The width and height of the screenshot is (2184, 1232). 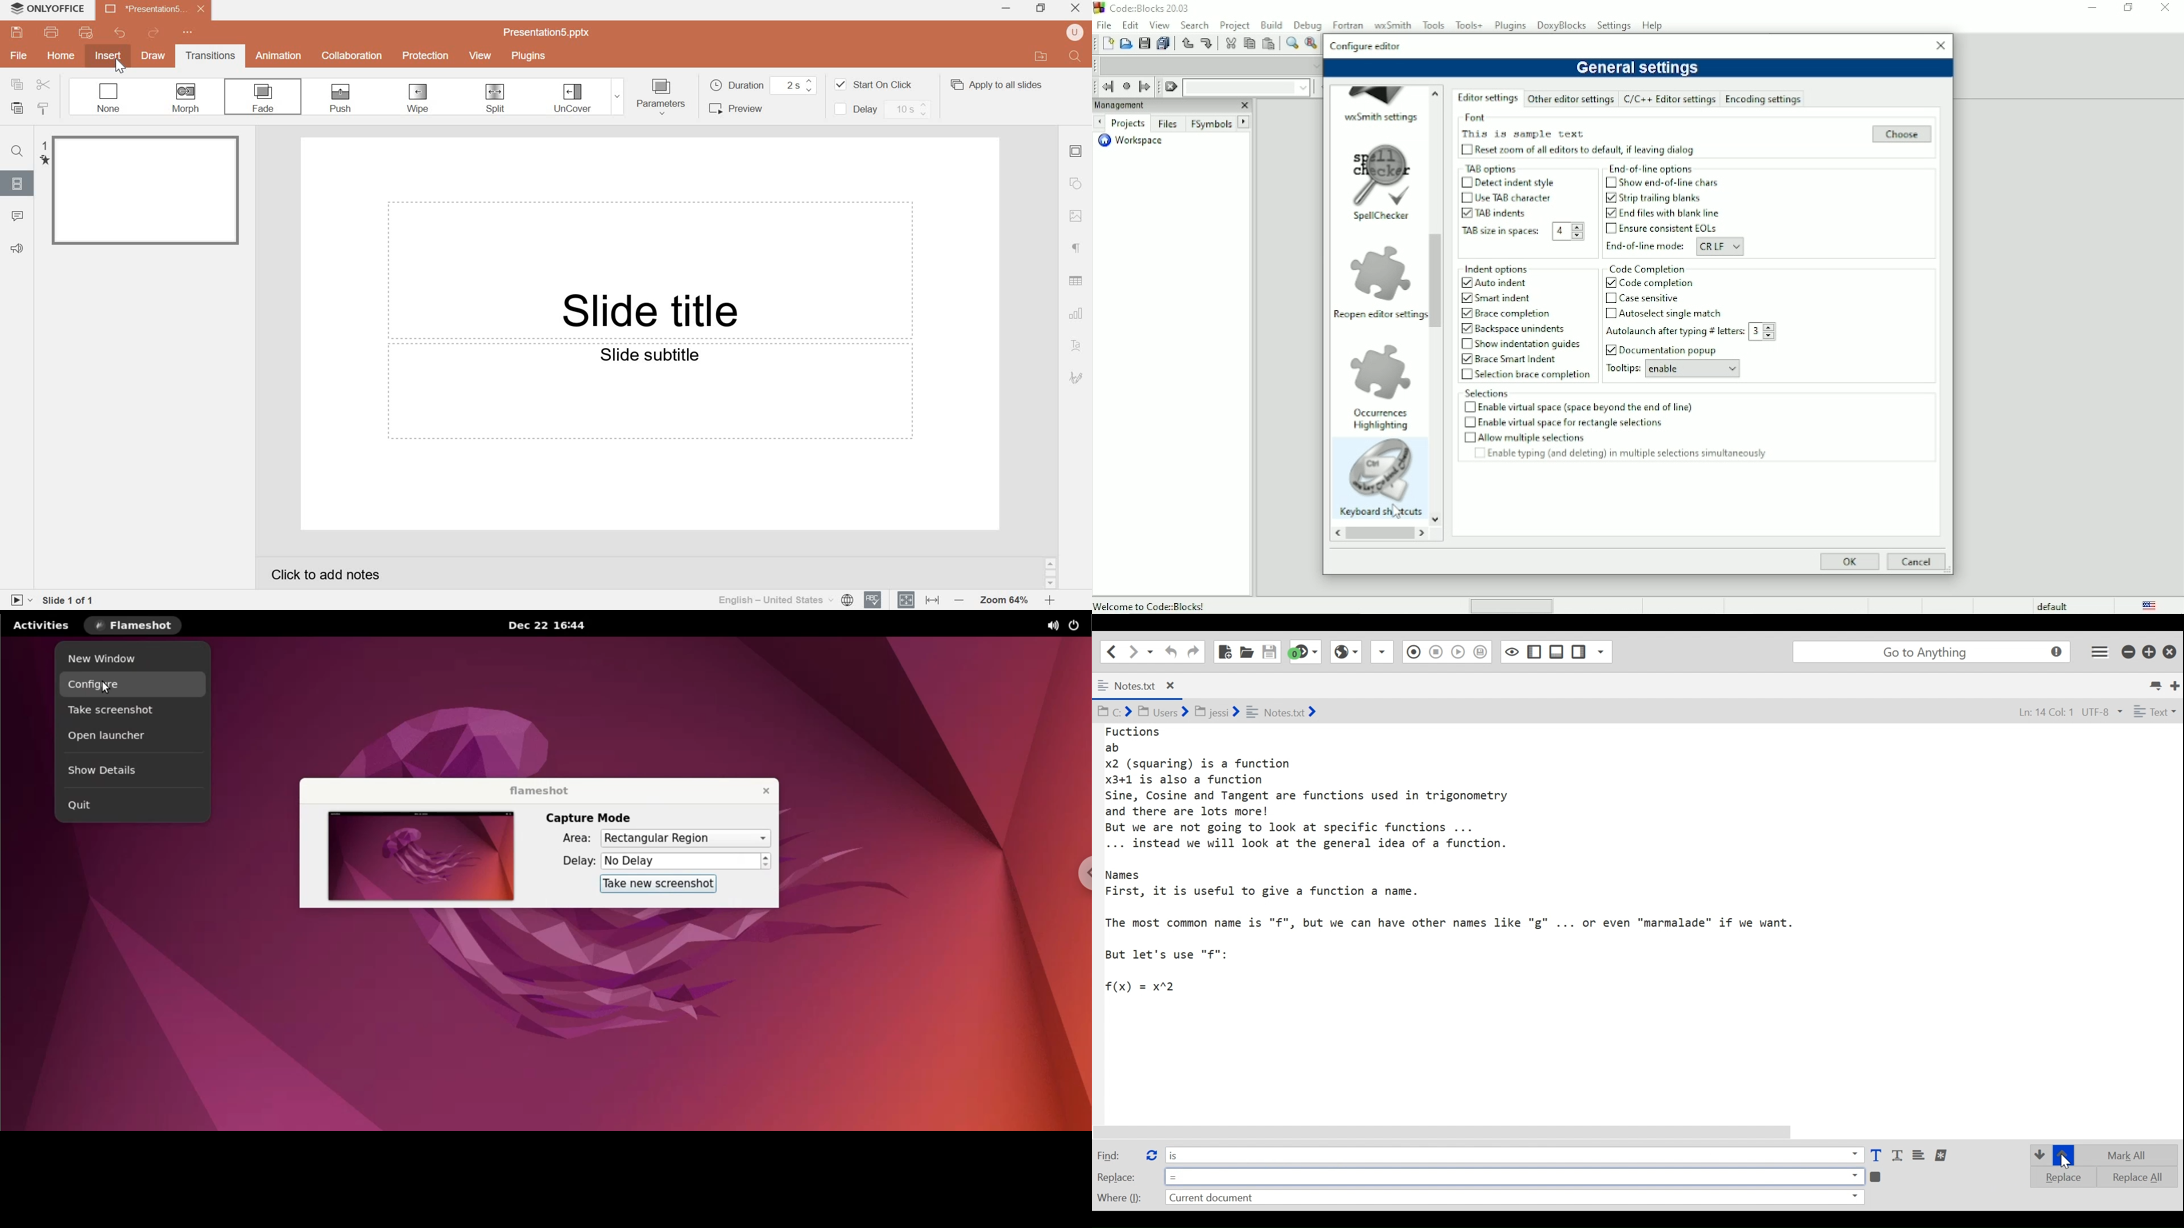 I want to click on Insert, so click(x=108, y=55).